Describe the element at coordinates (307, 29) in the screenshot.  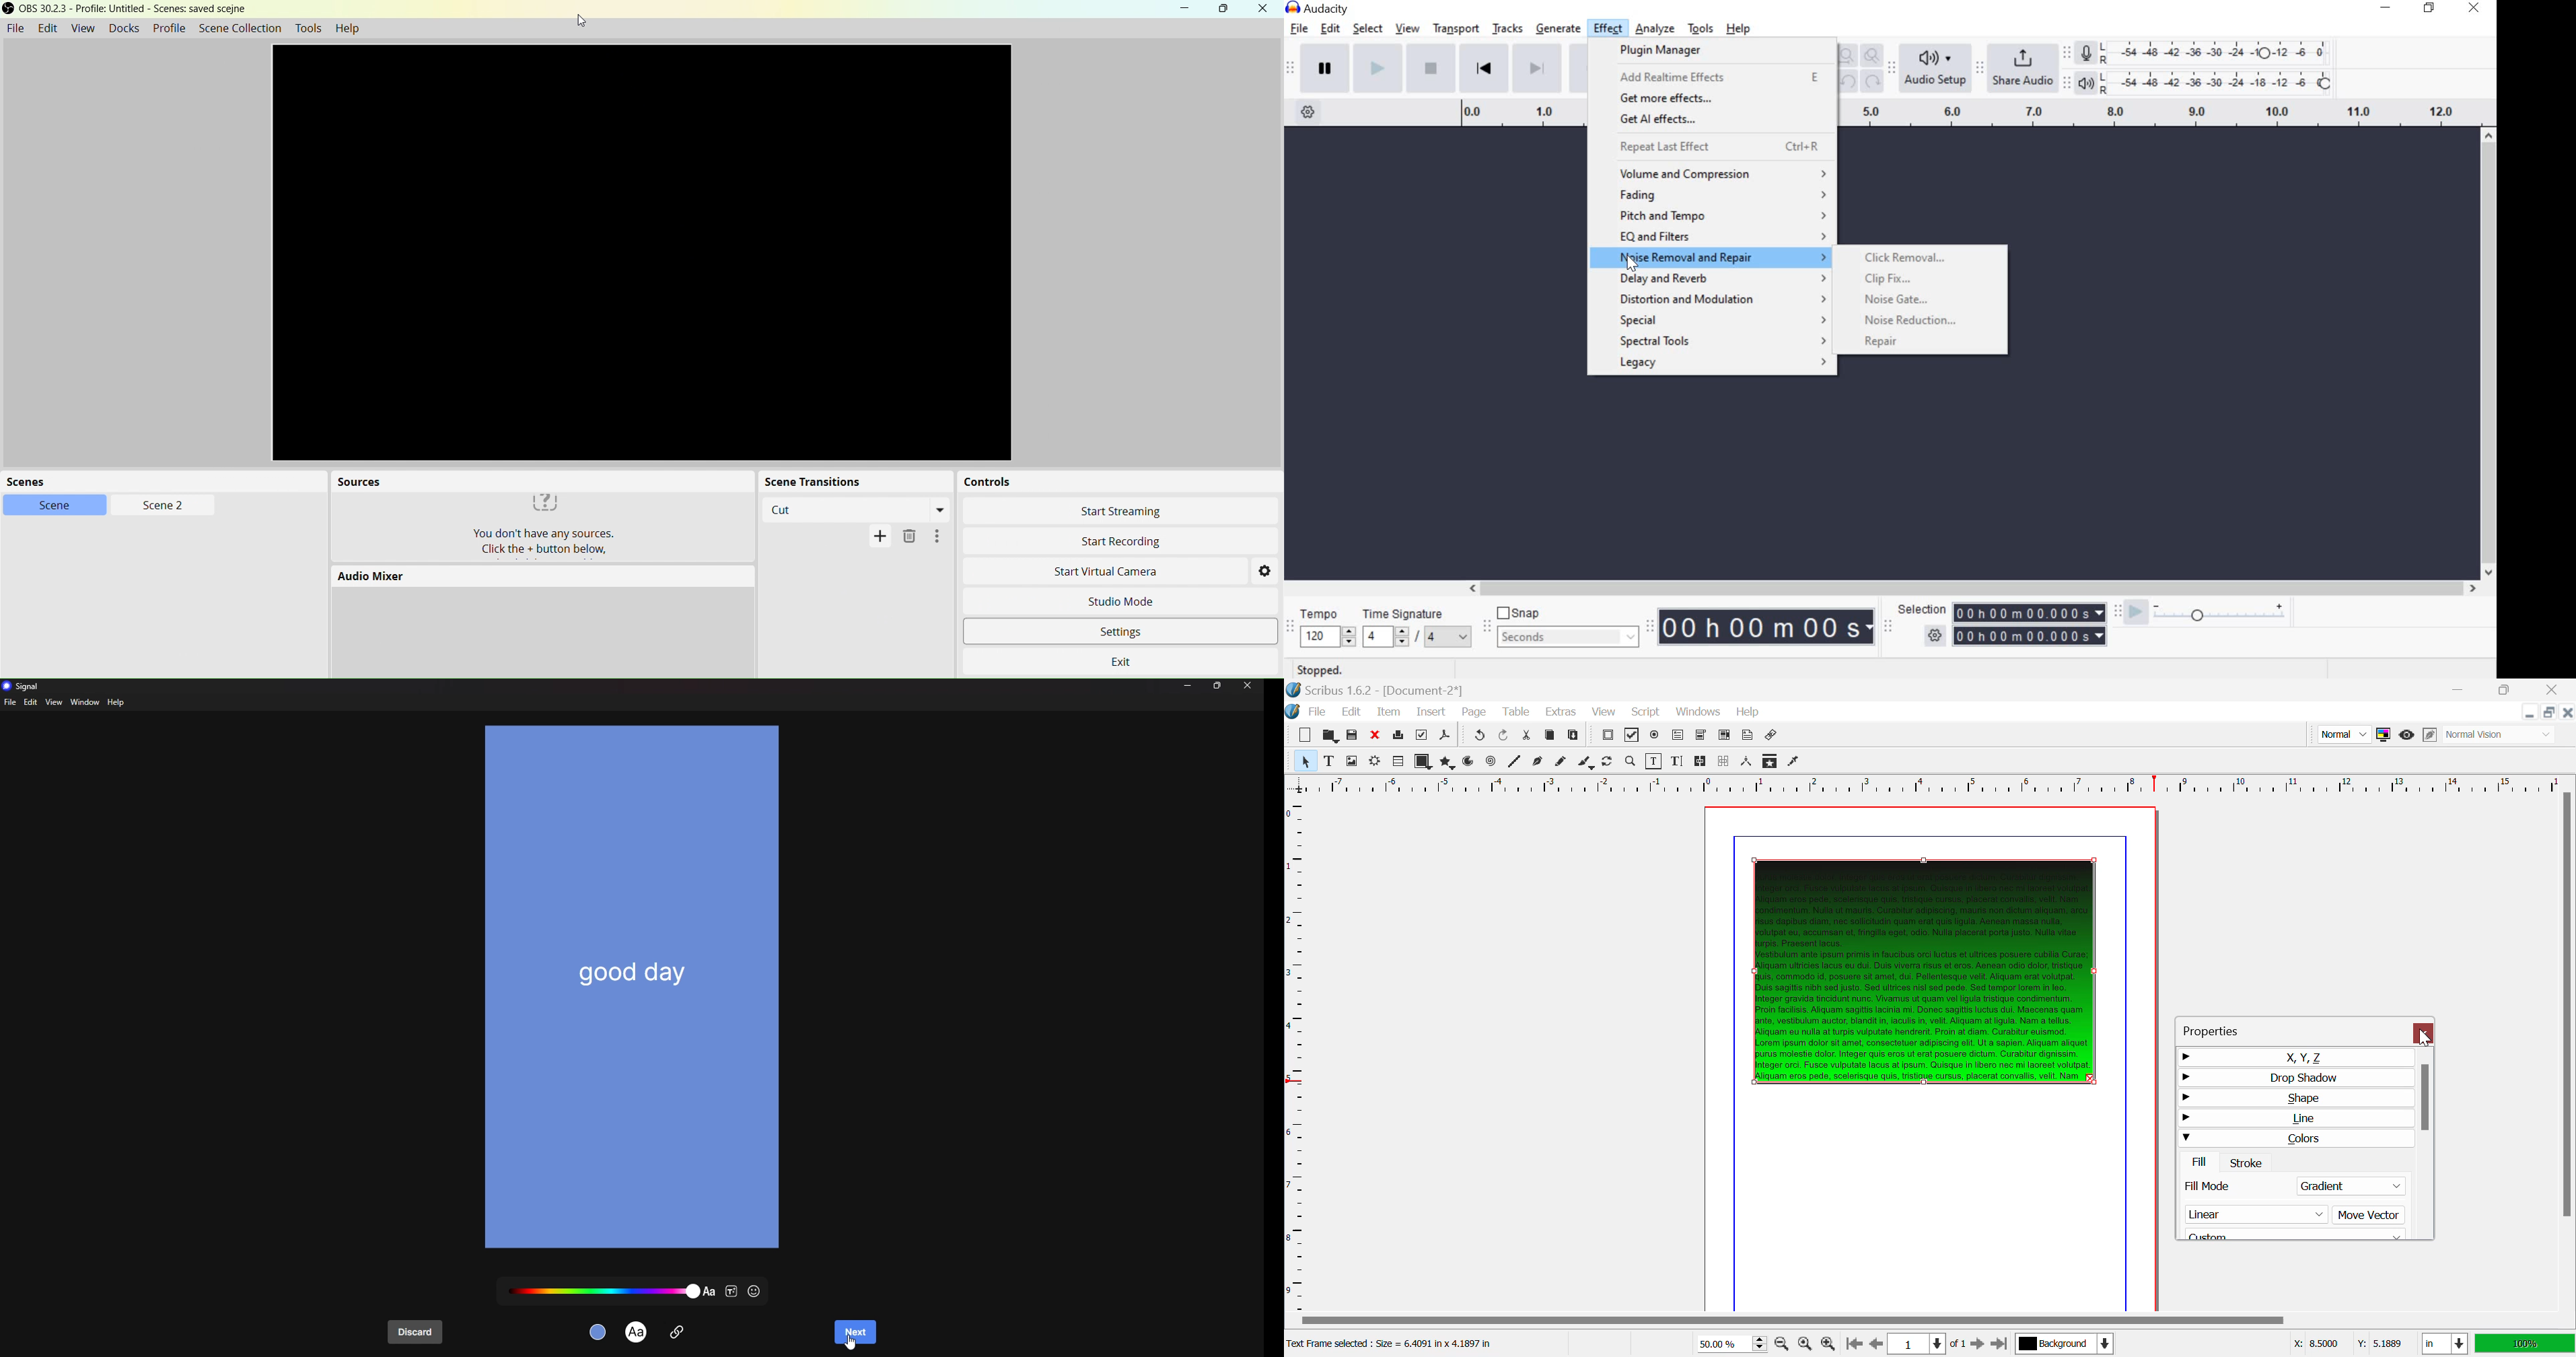
I see `Tools` at that location.